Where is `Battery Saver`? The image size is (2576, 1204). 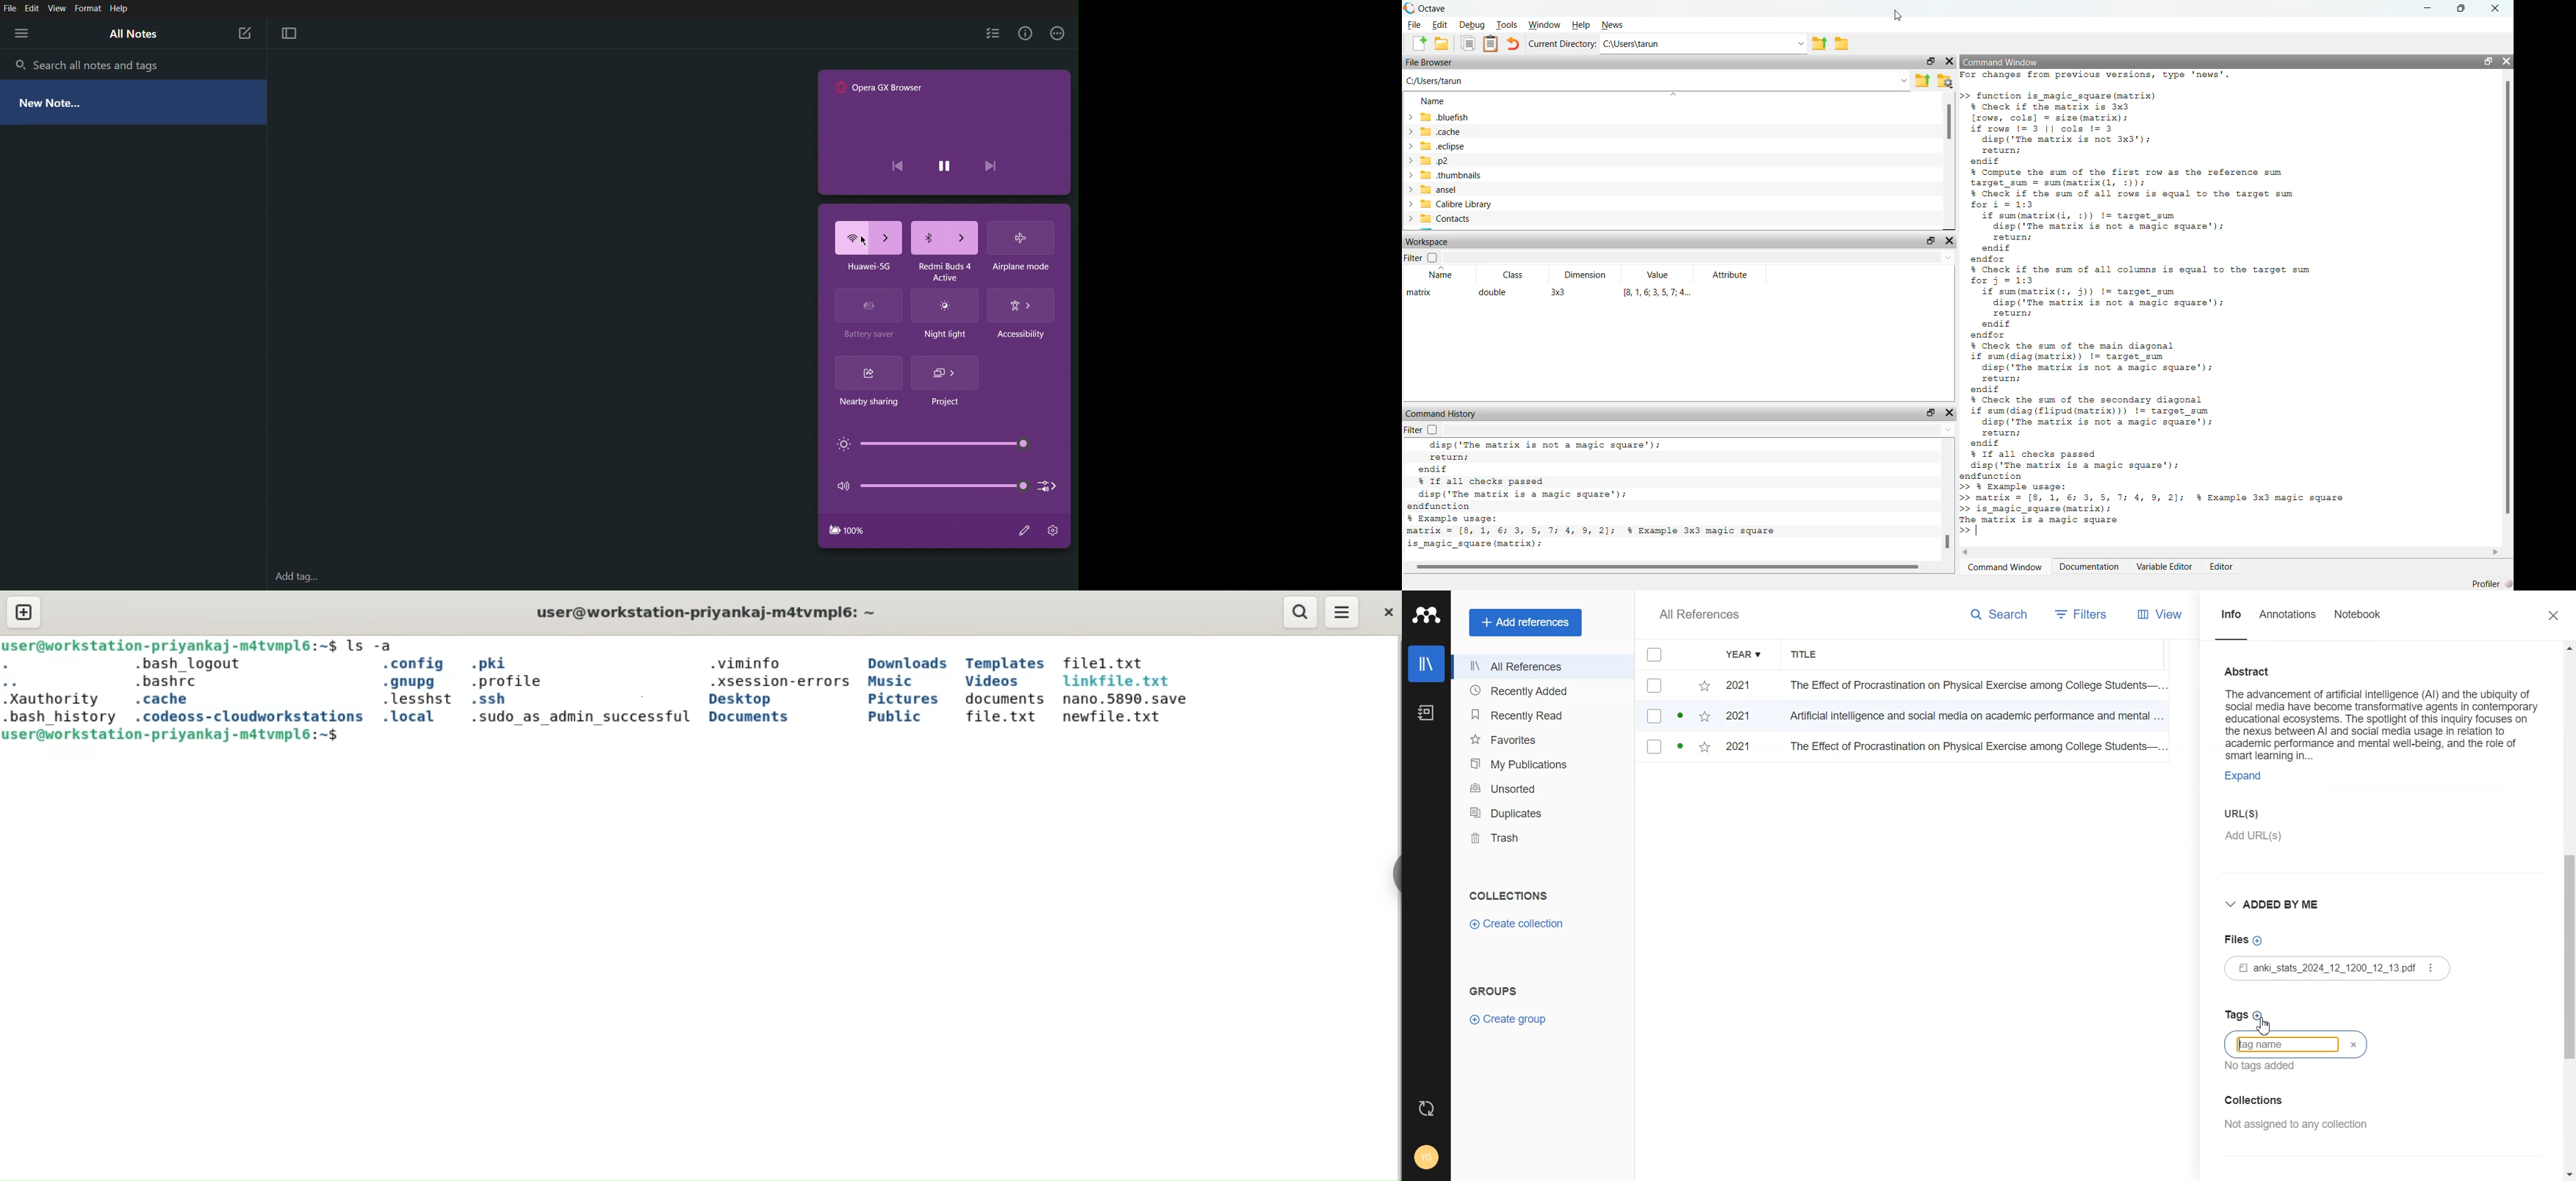
Battery Saver is located at coordinates (870, 306).